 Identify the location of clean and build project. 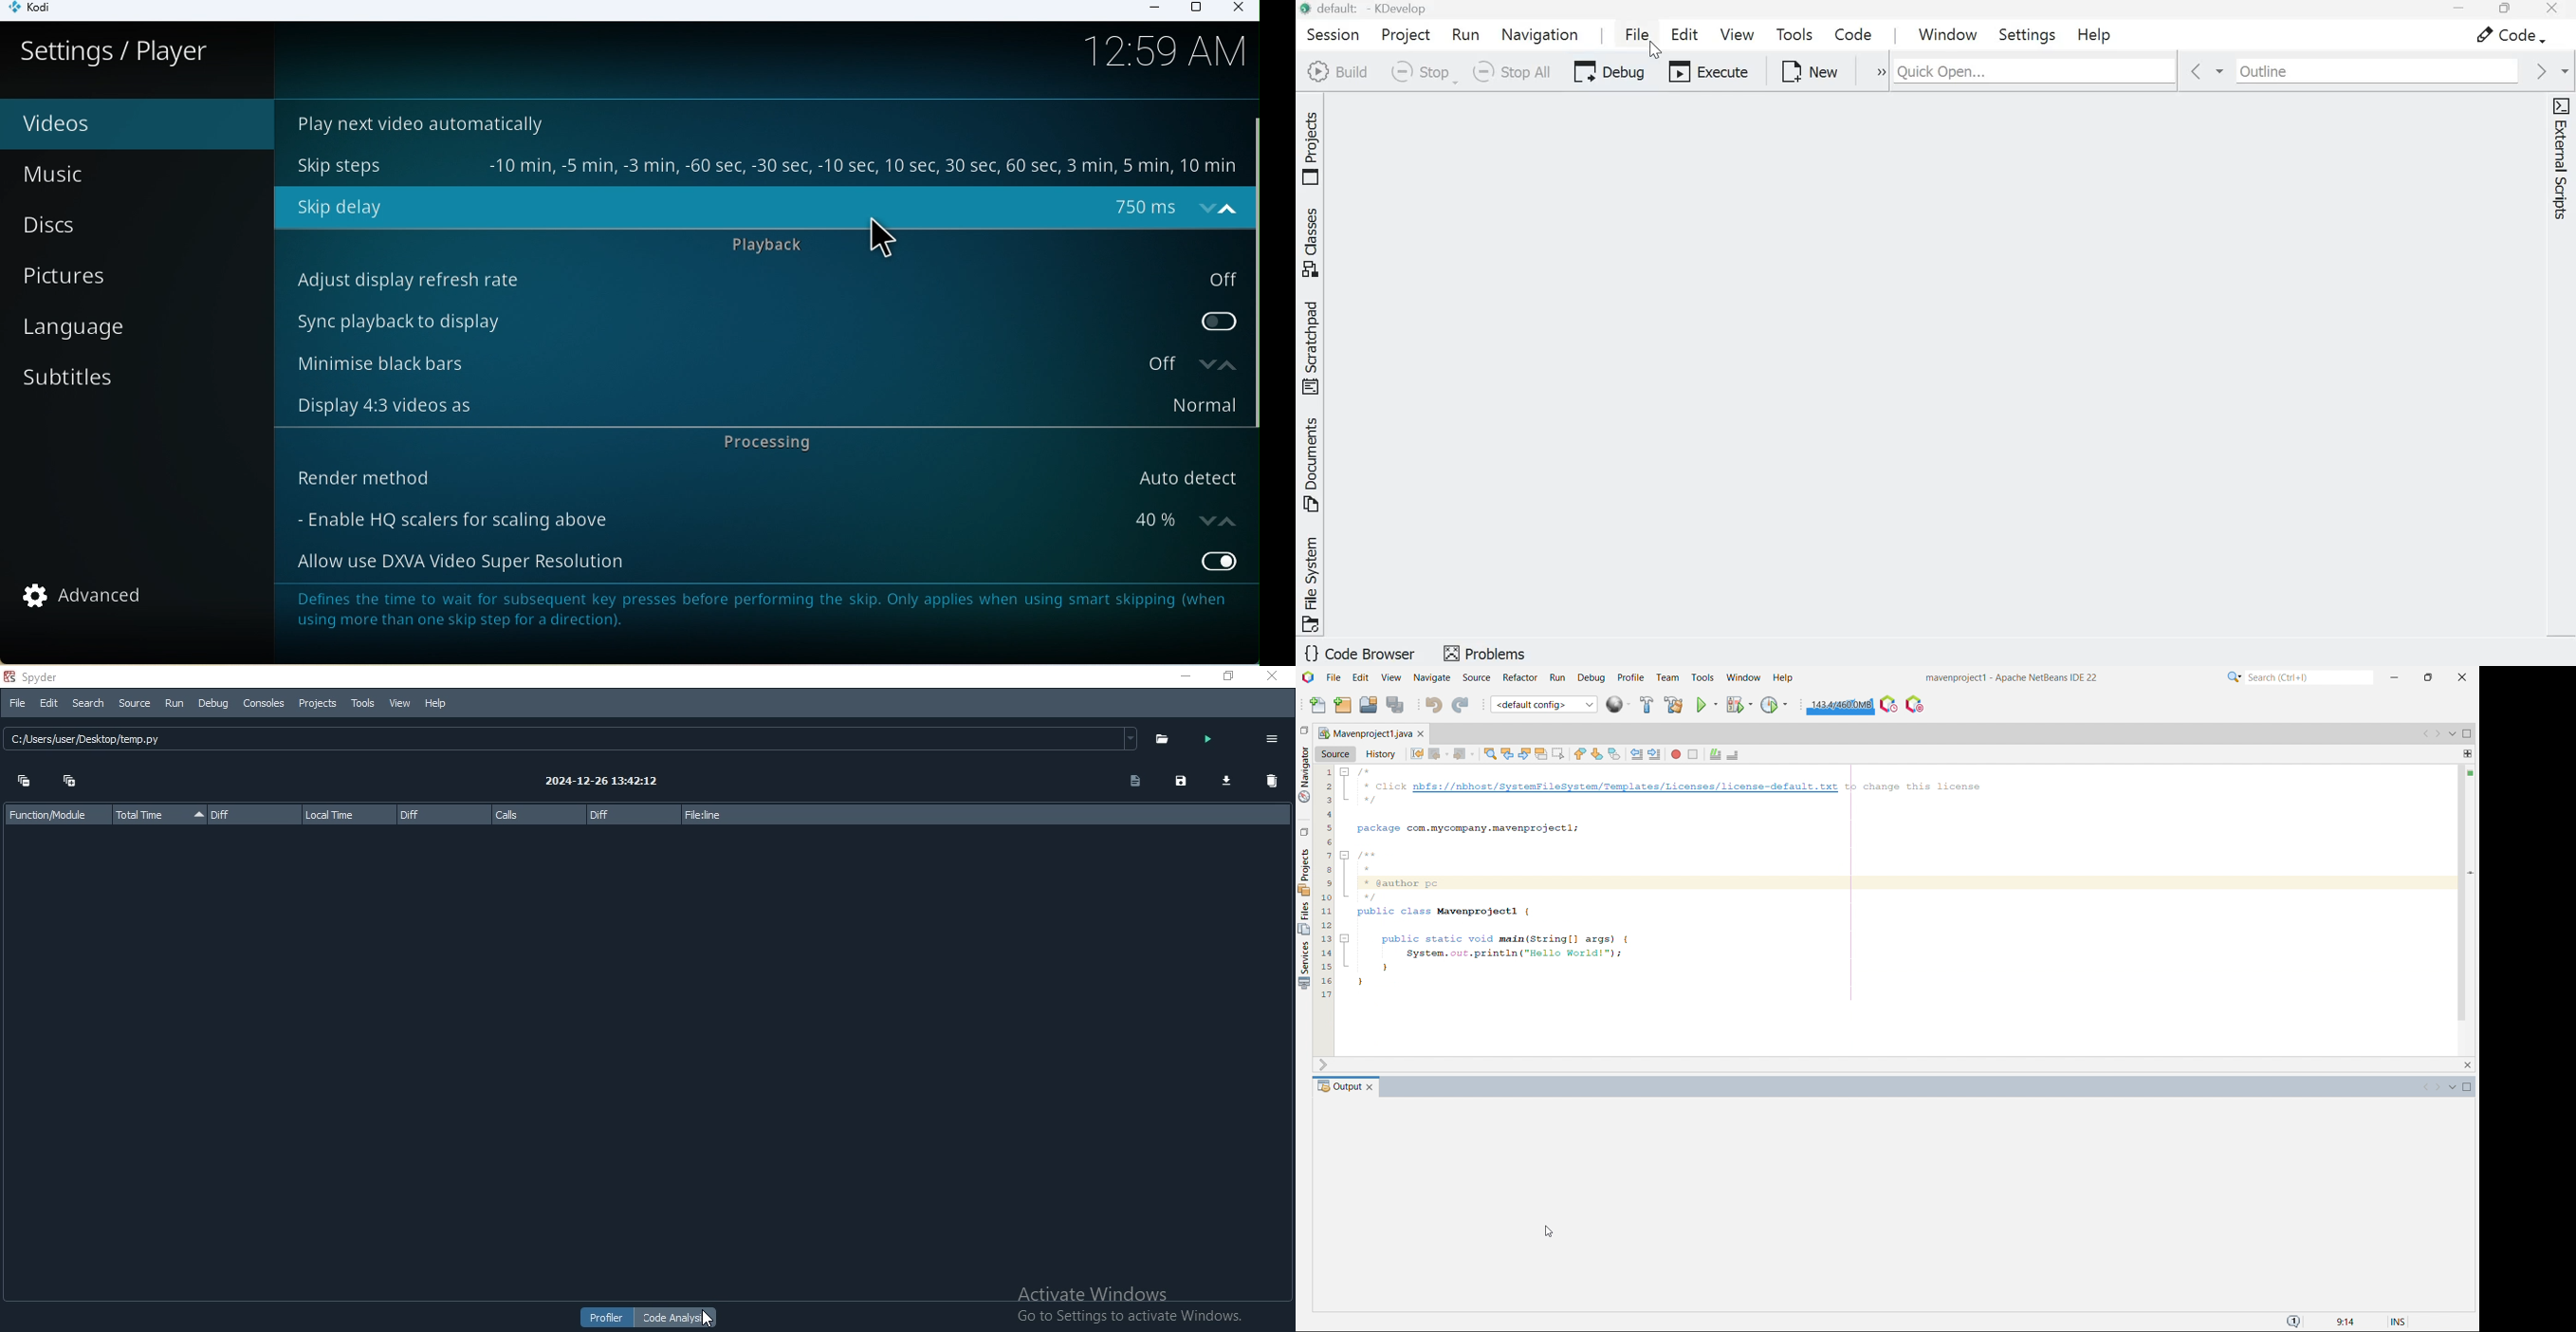
(1673, 704).